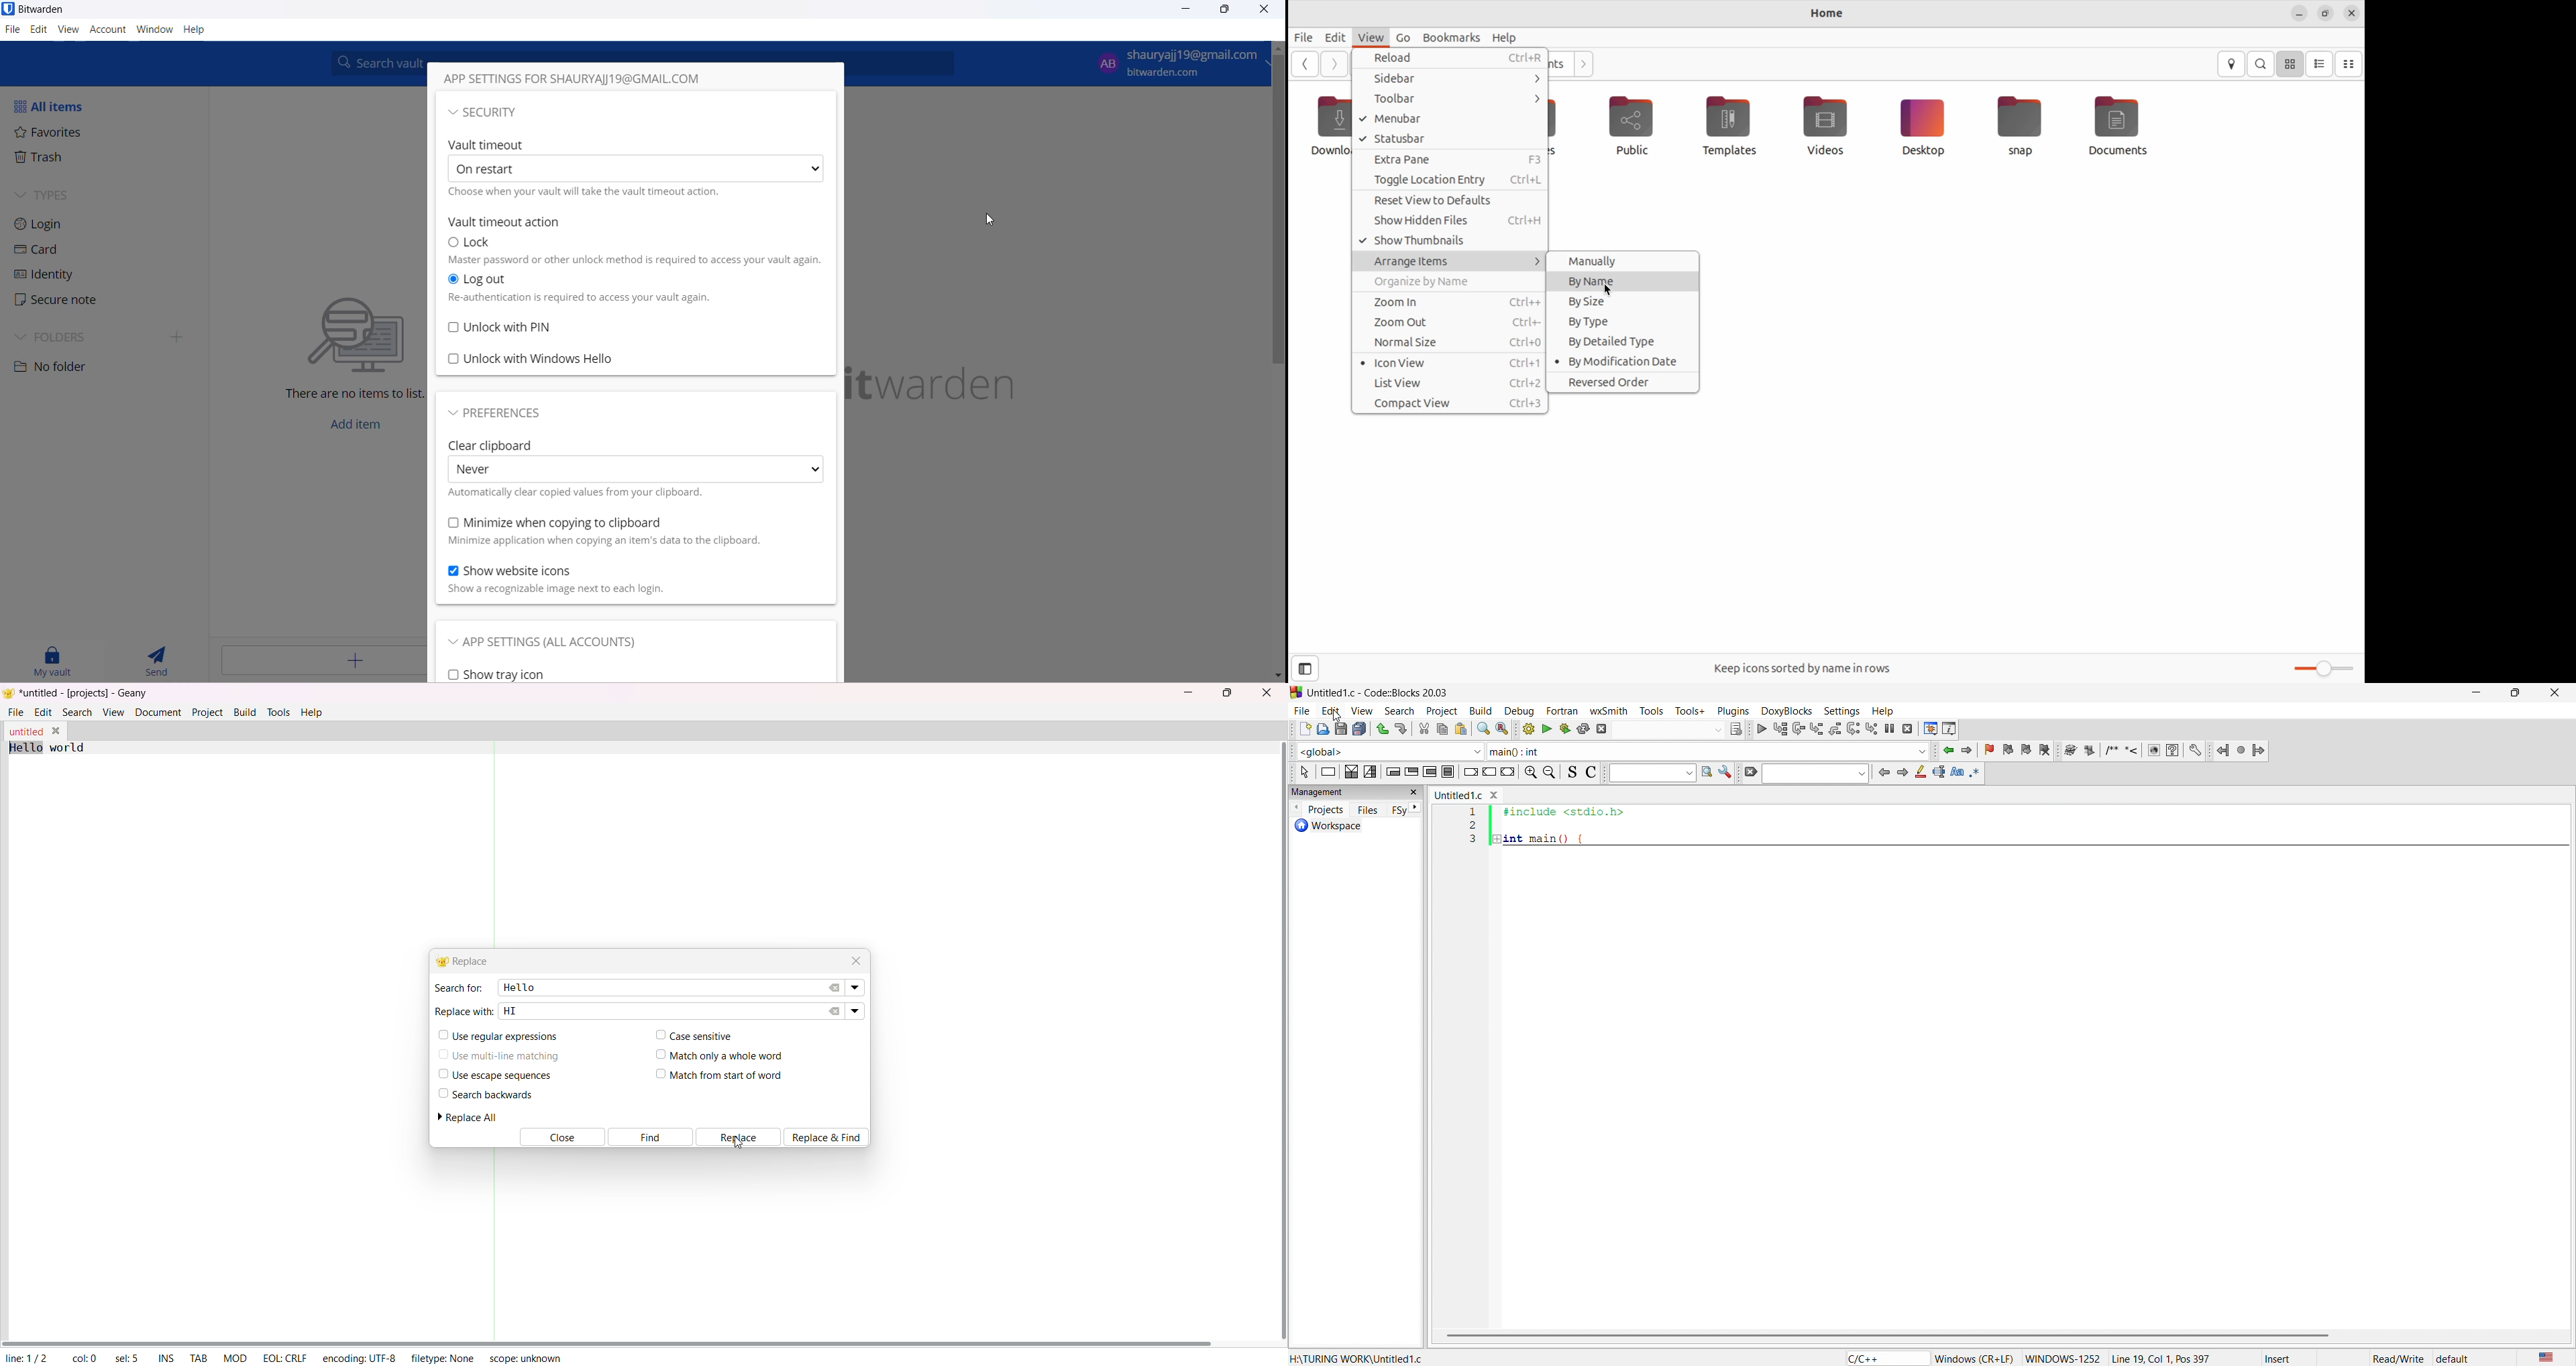 This screenshot has width=2576, height=1372. What do you see at coordinates (1318, 808) in the screenshot?
I see `projects tab` at bounding box center [1318, 808].